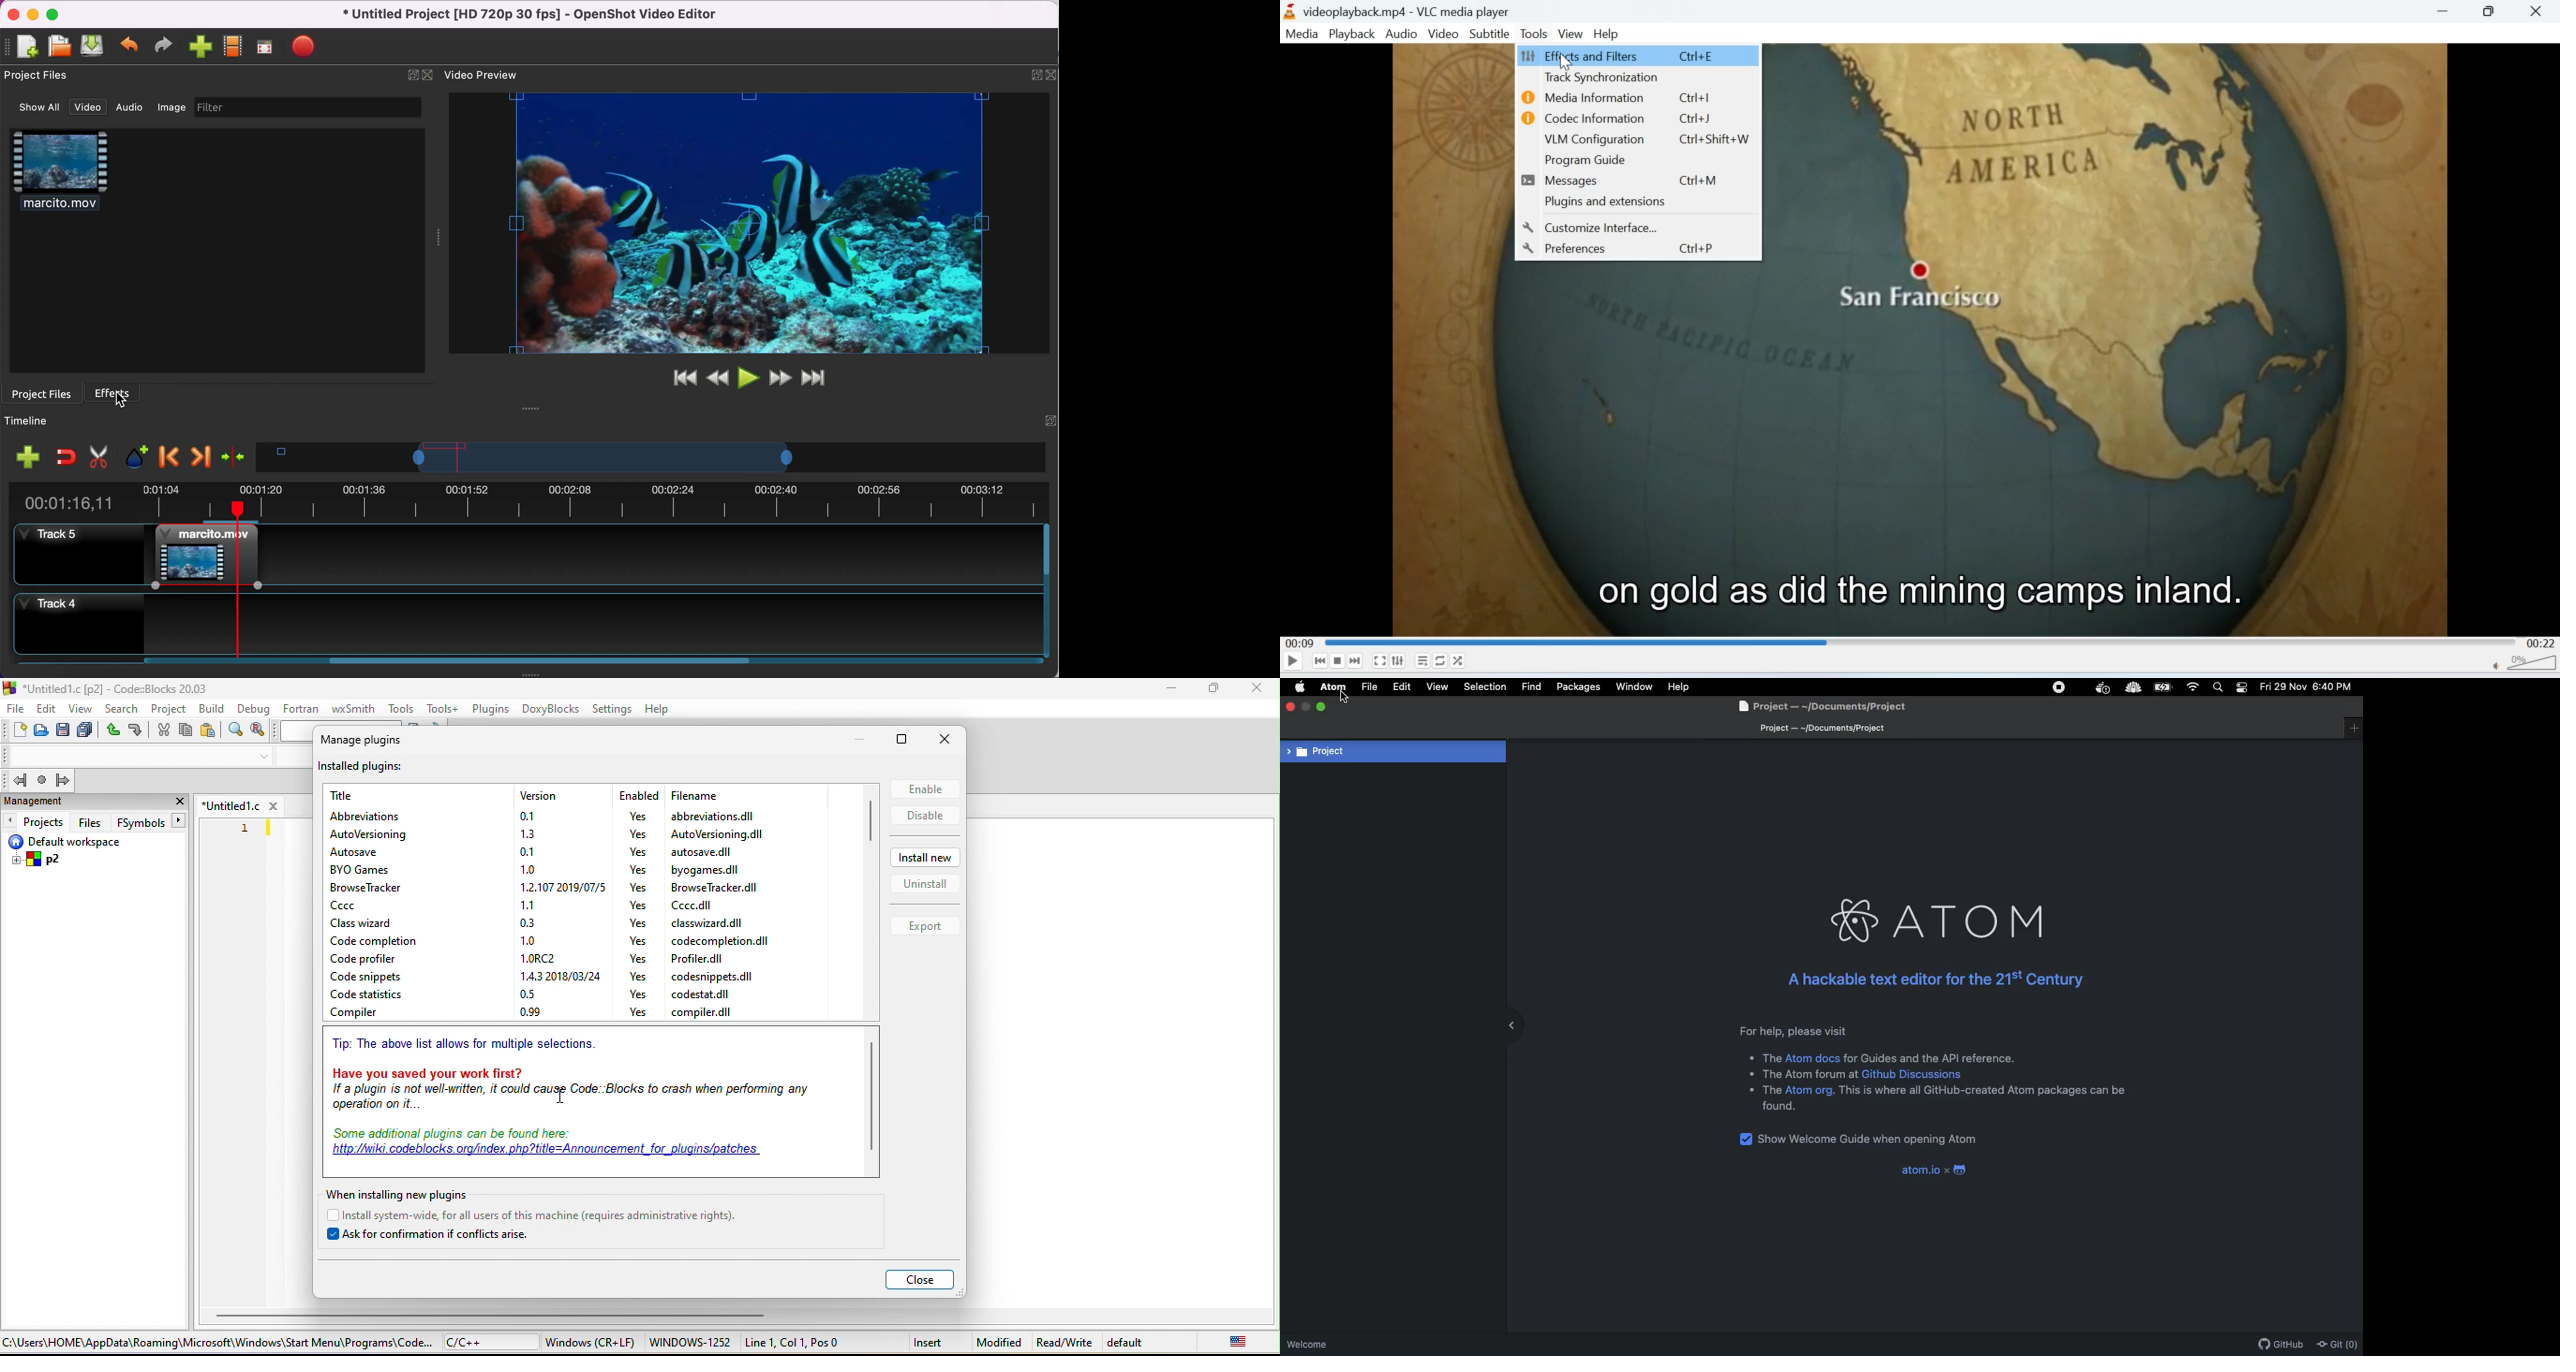  Describe the element at coordinates (234, 456) in the screenshot. I see `center the timeline` at that location.